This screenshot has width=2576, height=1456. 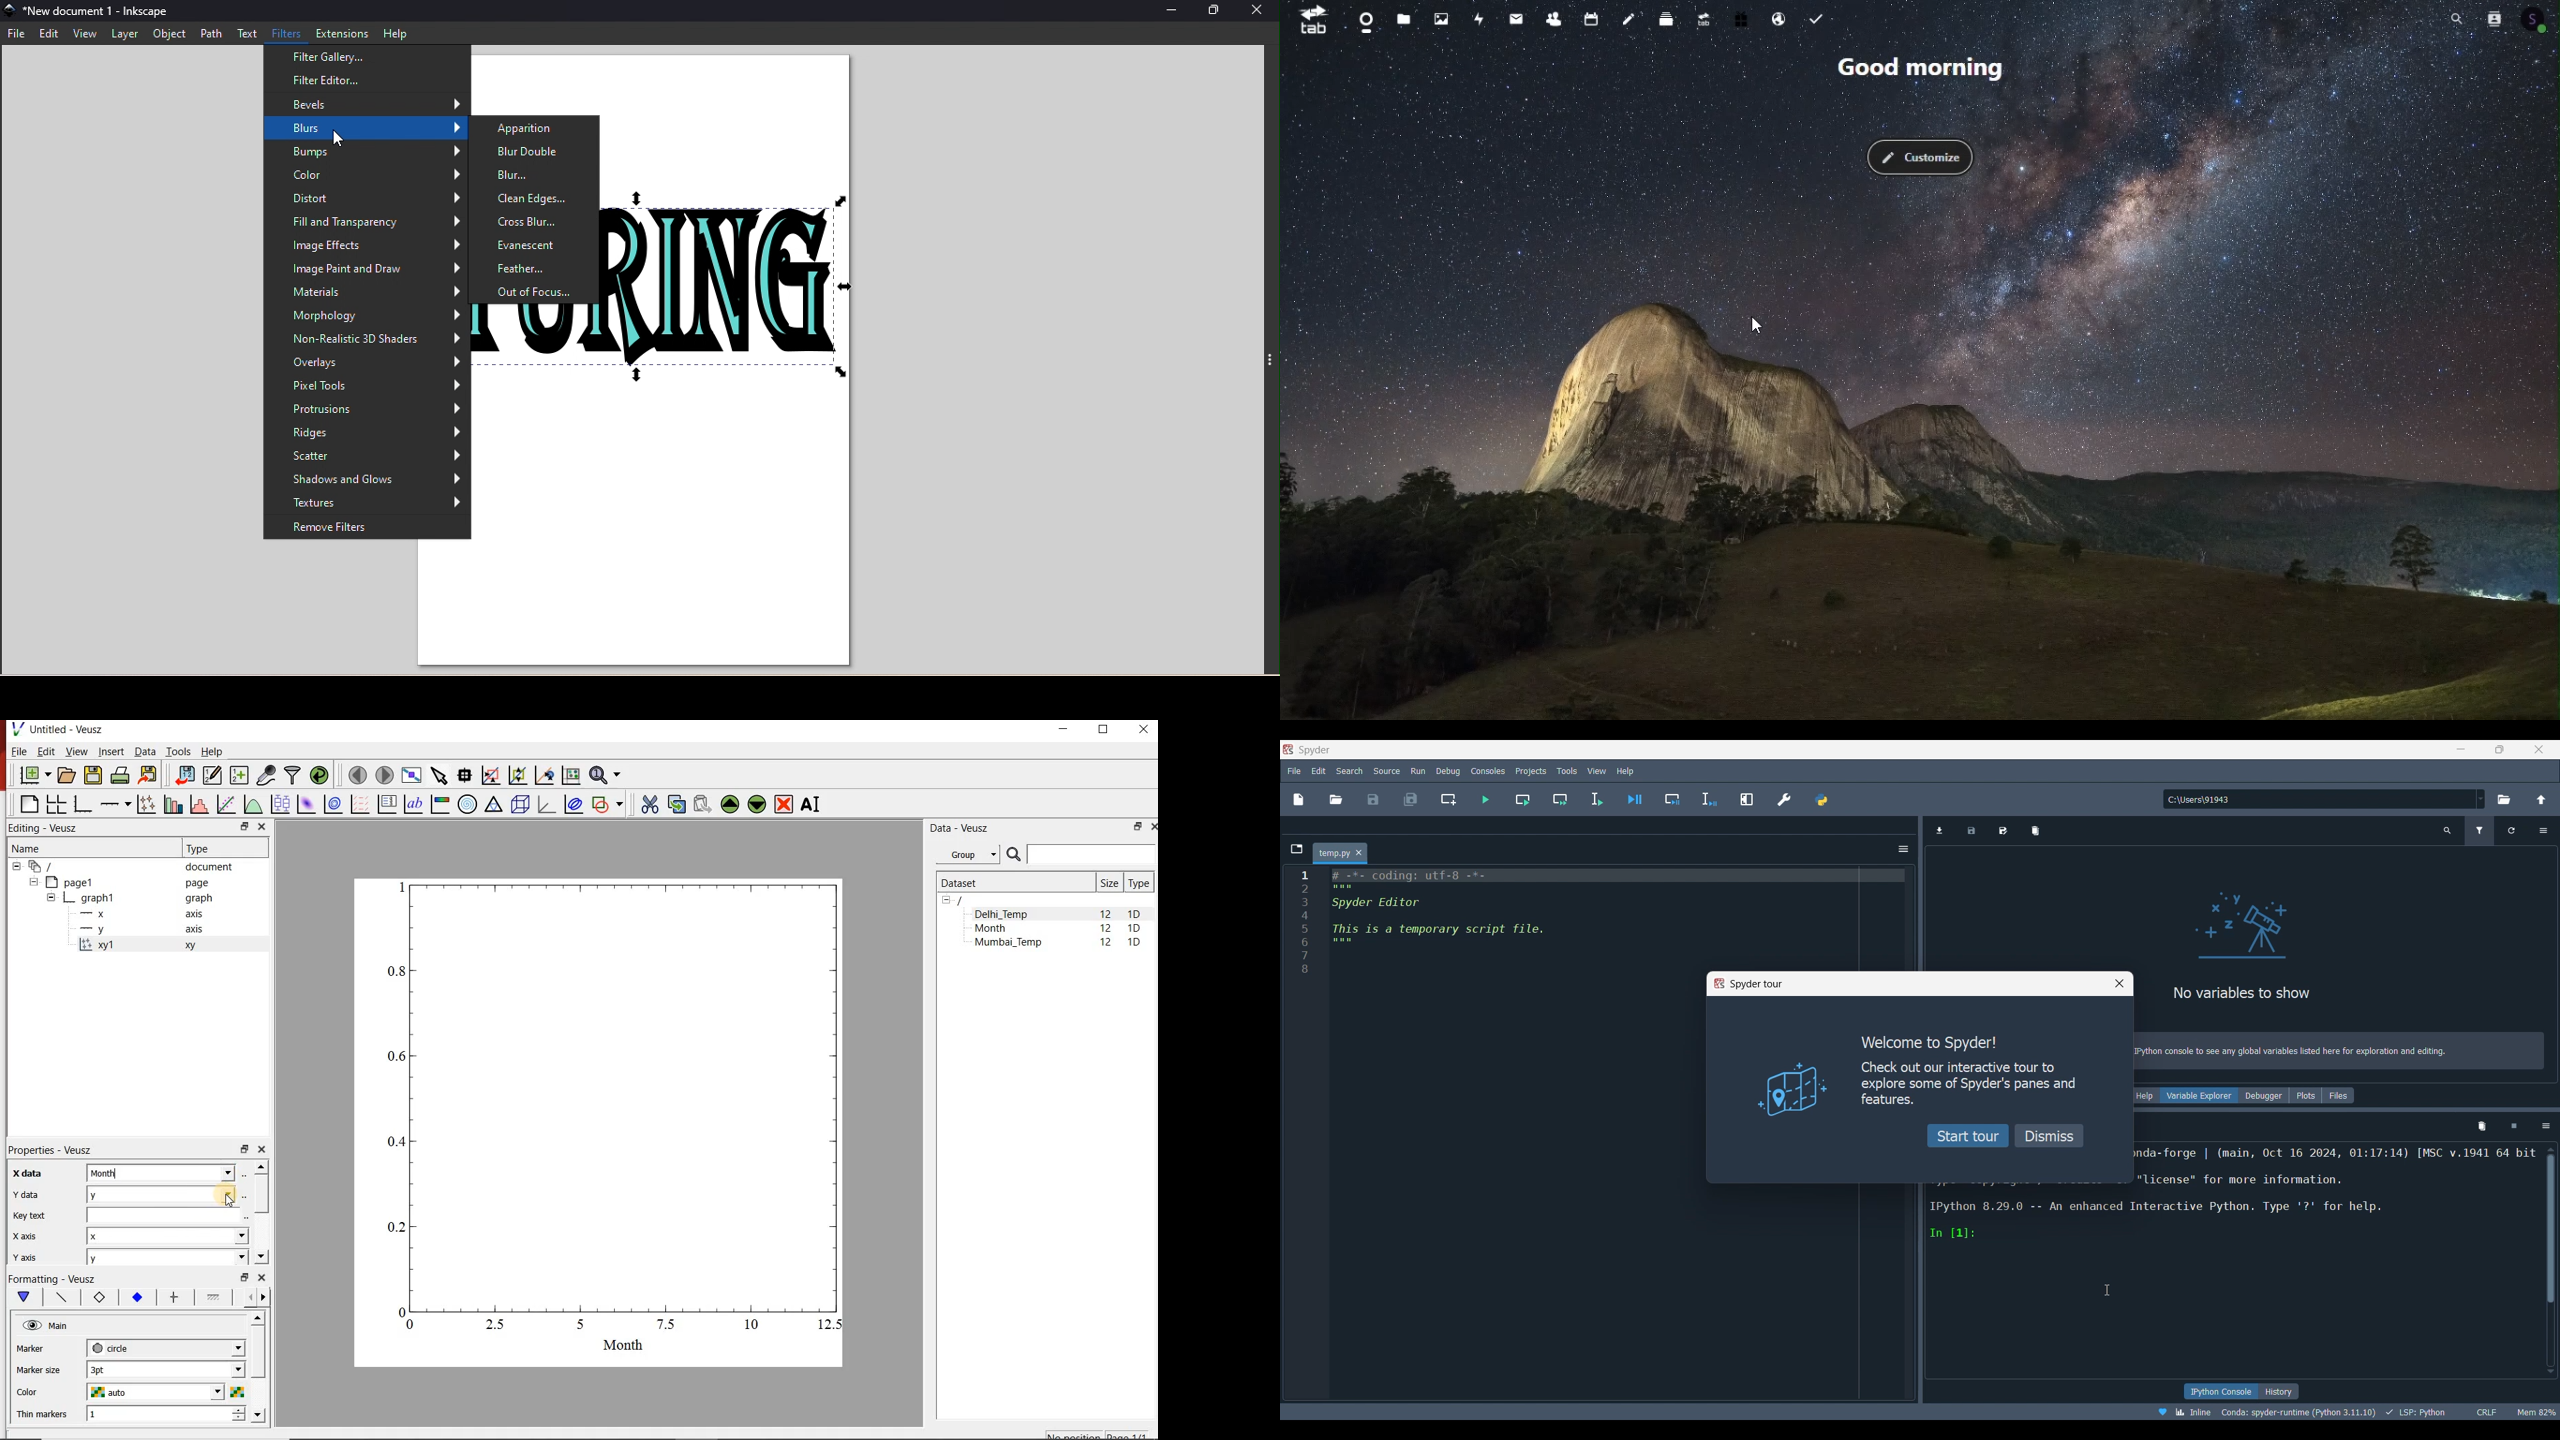 What do you see at coordinates (2504, 799) in the screenshot?
I see `Browse a working directory` at bounding box center [2504, 799].